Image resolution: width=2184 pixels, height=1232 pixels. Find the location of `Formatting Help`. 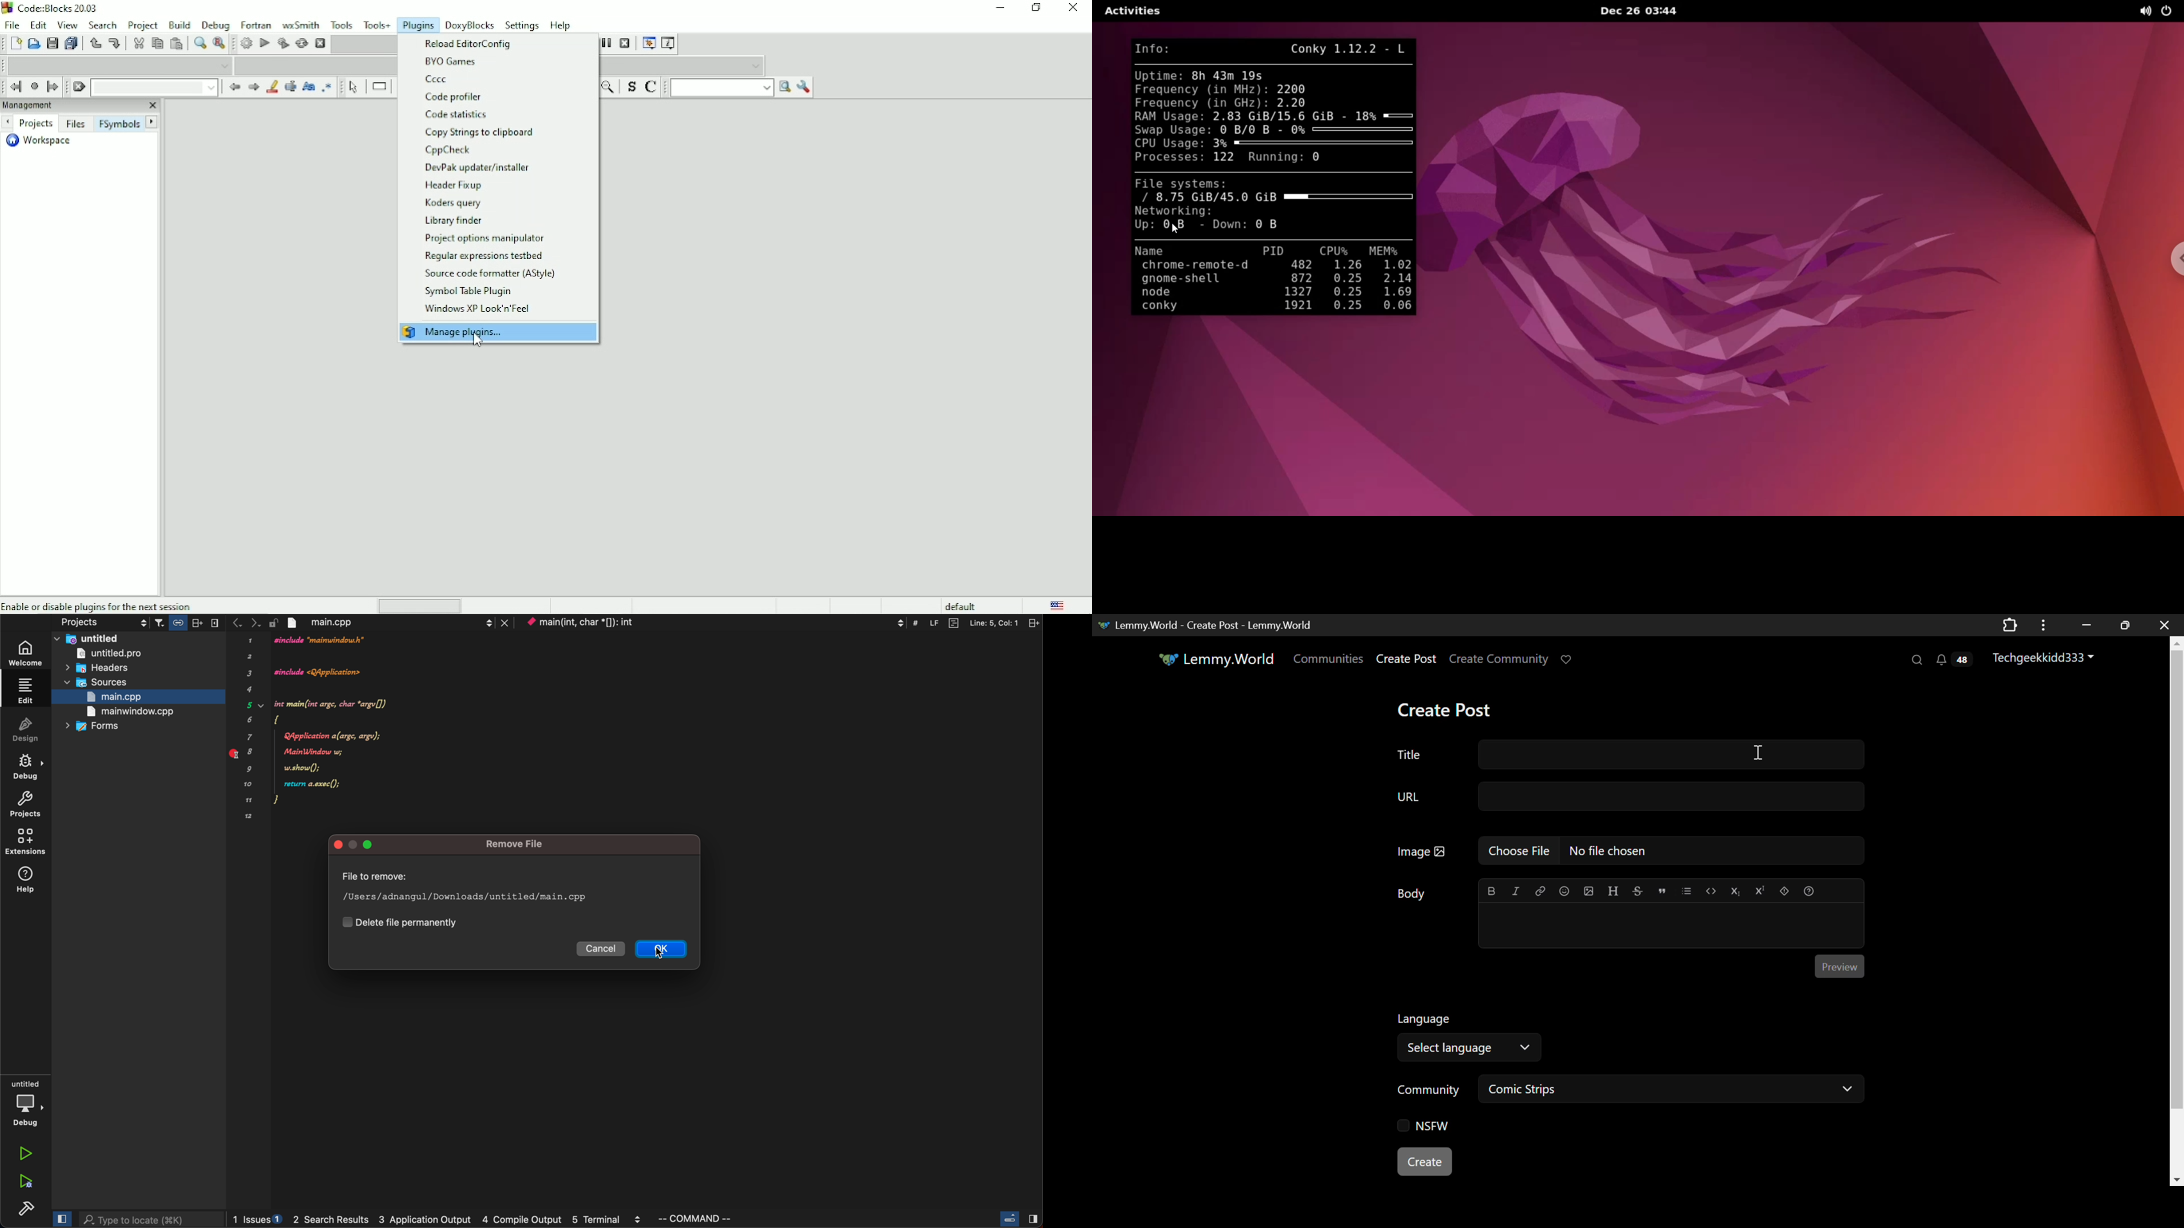

Formatting Help is located at coordinates (1809, 889).